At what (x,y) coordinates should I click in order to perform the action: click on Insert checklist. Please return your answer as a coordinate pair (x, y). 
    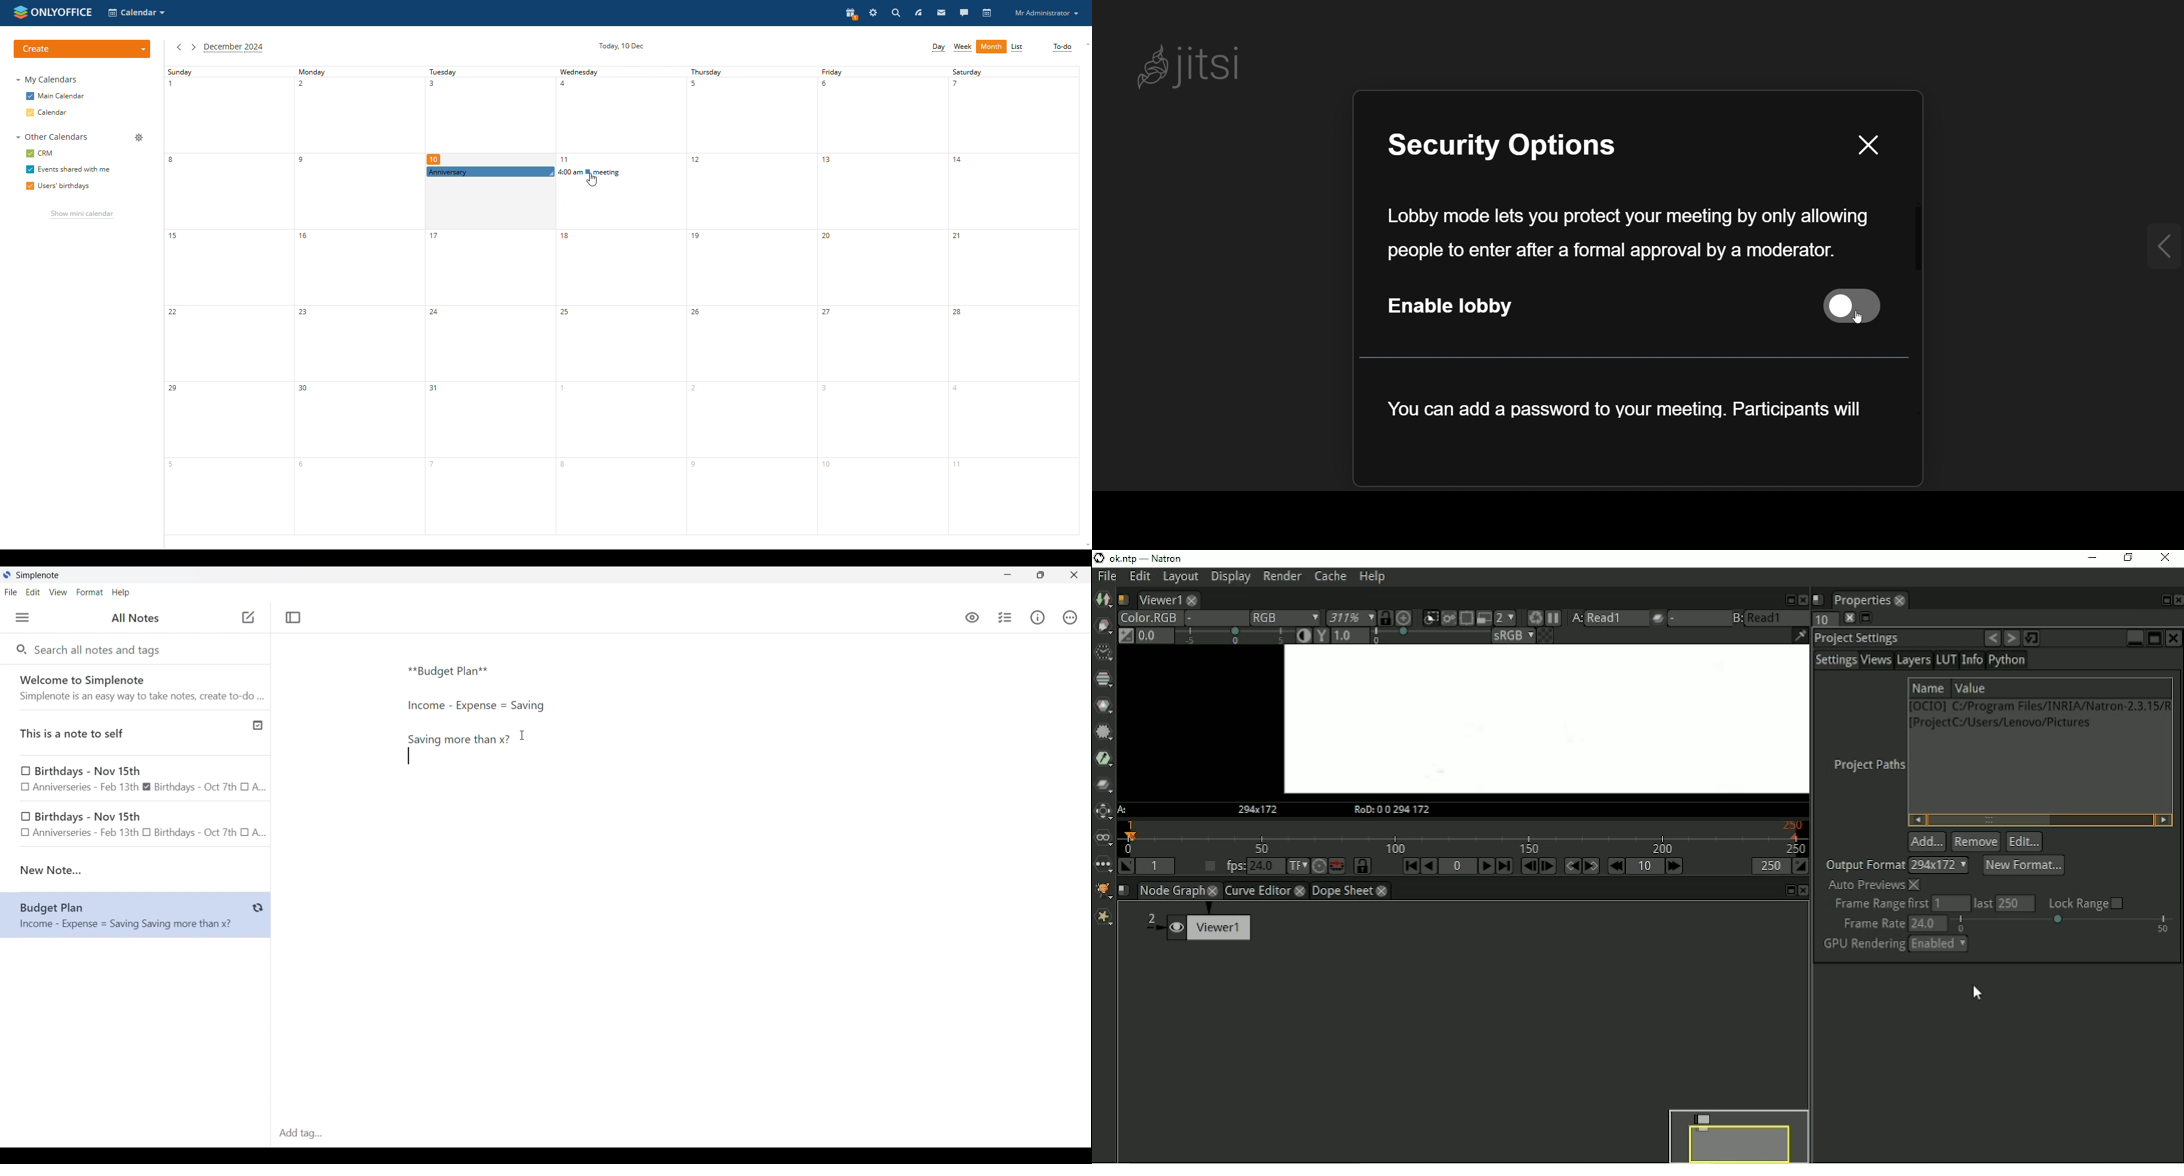
    Looking at the image, I should click on (1006, 618).